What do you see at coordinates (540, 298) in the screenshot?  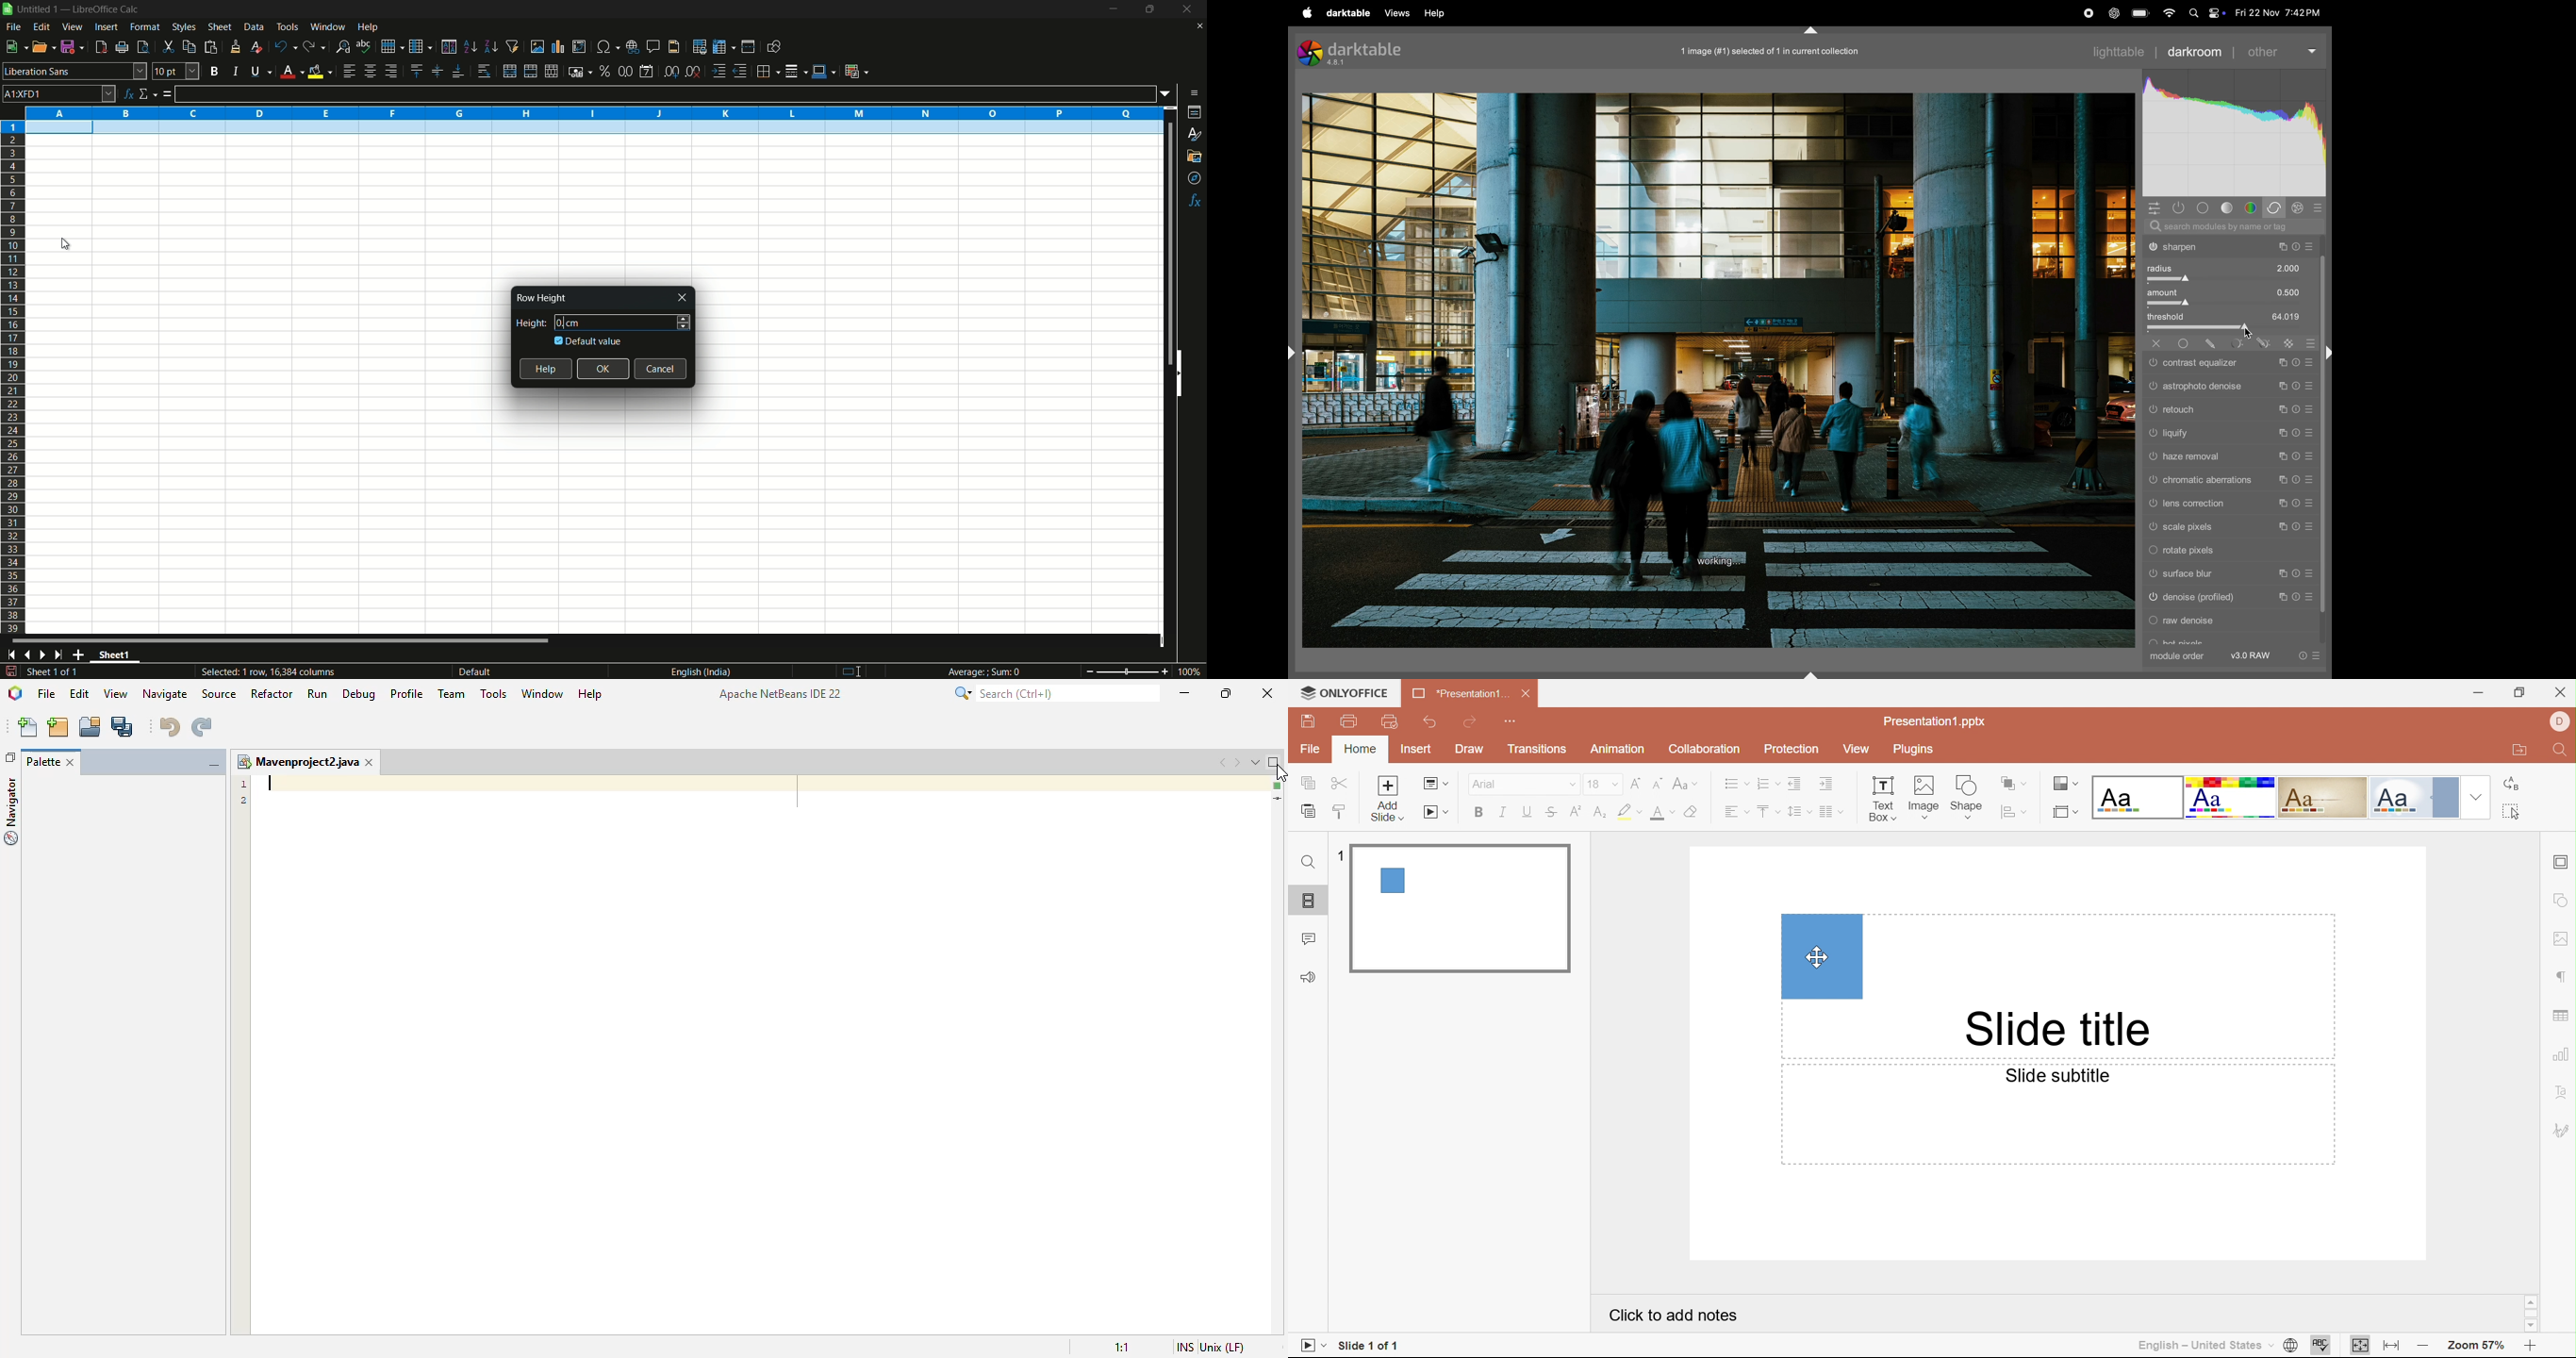 I see `Row Height` at bounding box center [540, 298].